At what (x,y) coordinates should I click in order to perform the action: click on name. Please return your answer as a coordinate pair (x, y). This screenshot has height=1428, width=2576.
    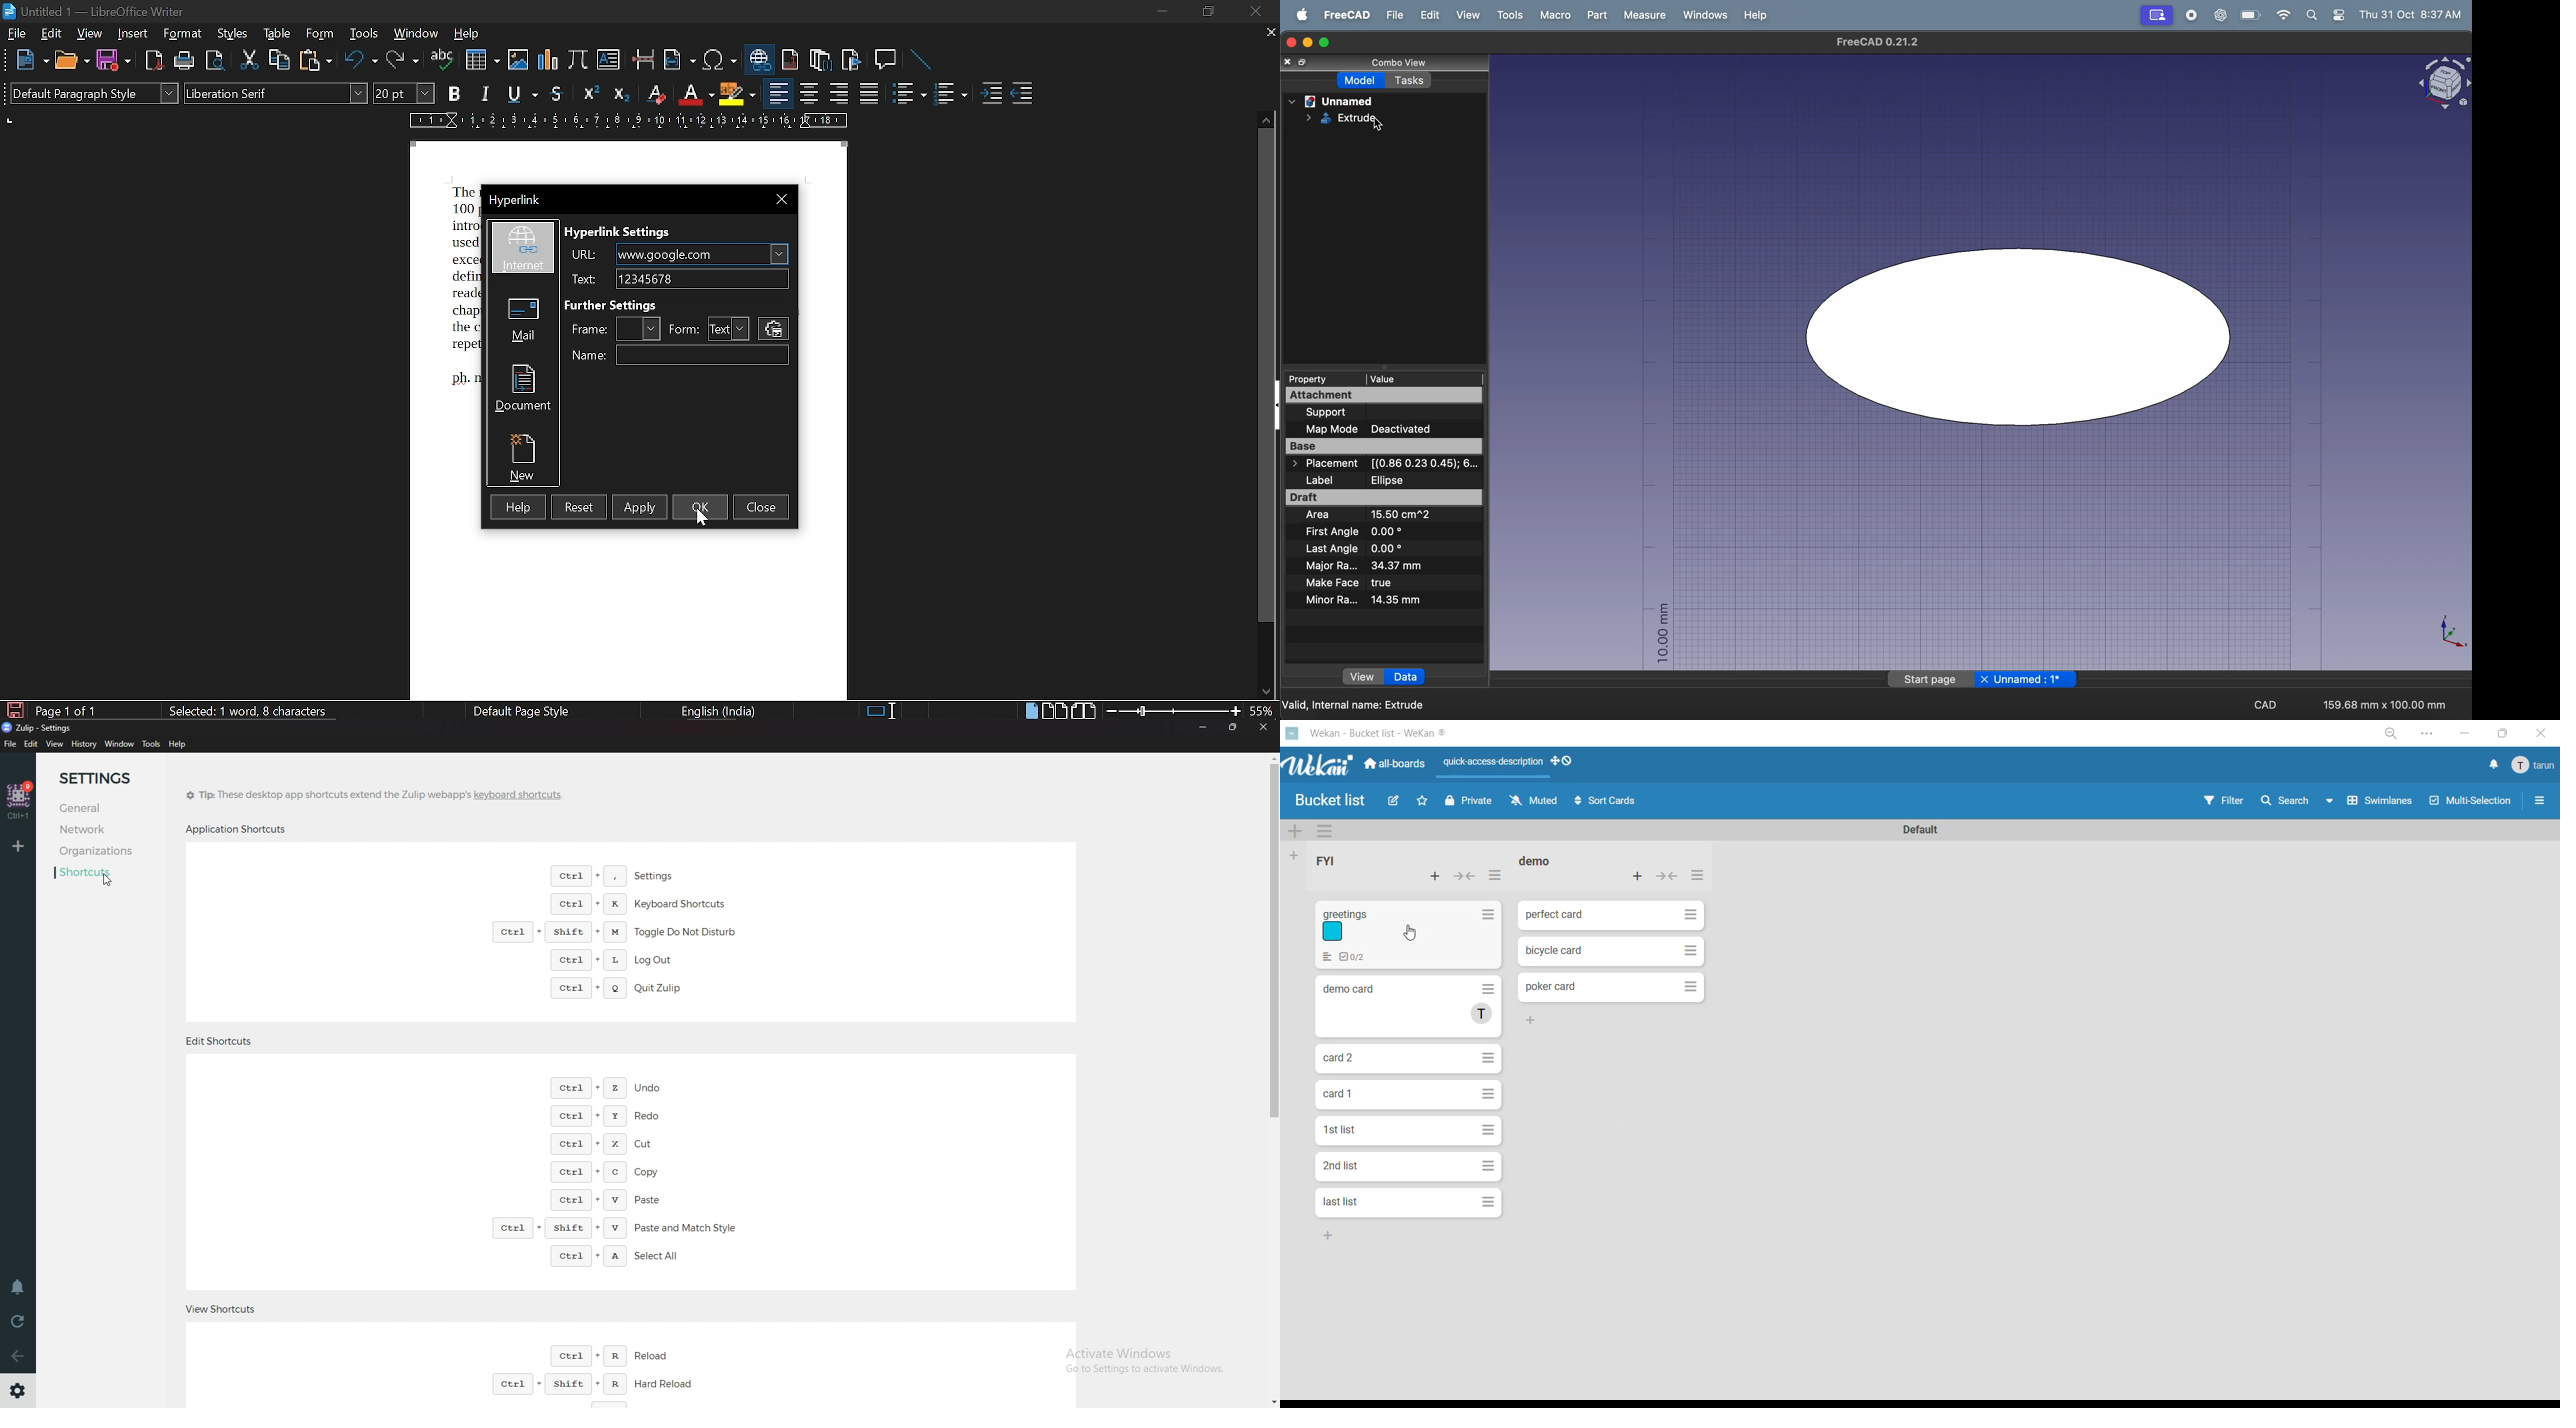
    Looking at the image, I should click on (587, 354).